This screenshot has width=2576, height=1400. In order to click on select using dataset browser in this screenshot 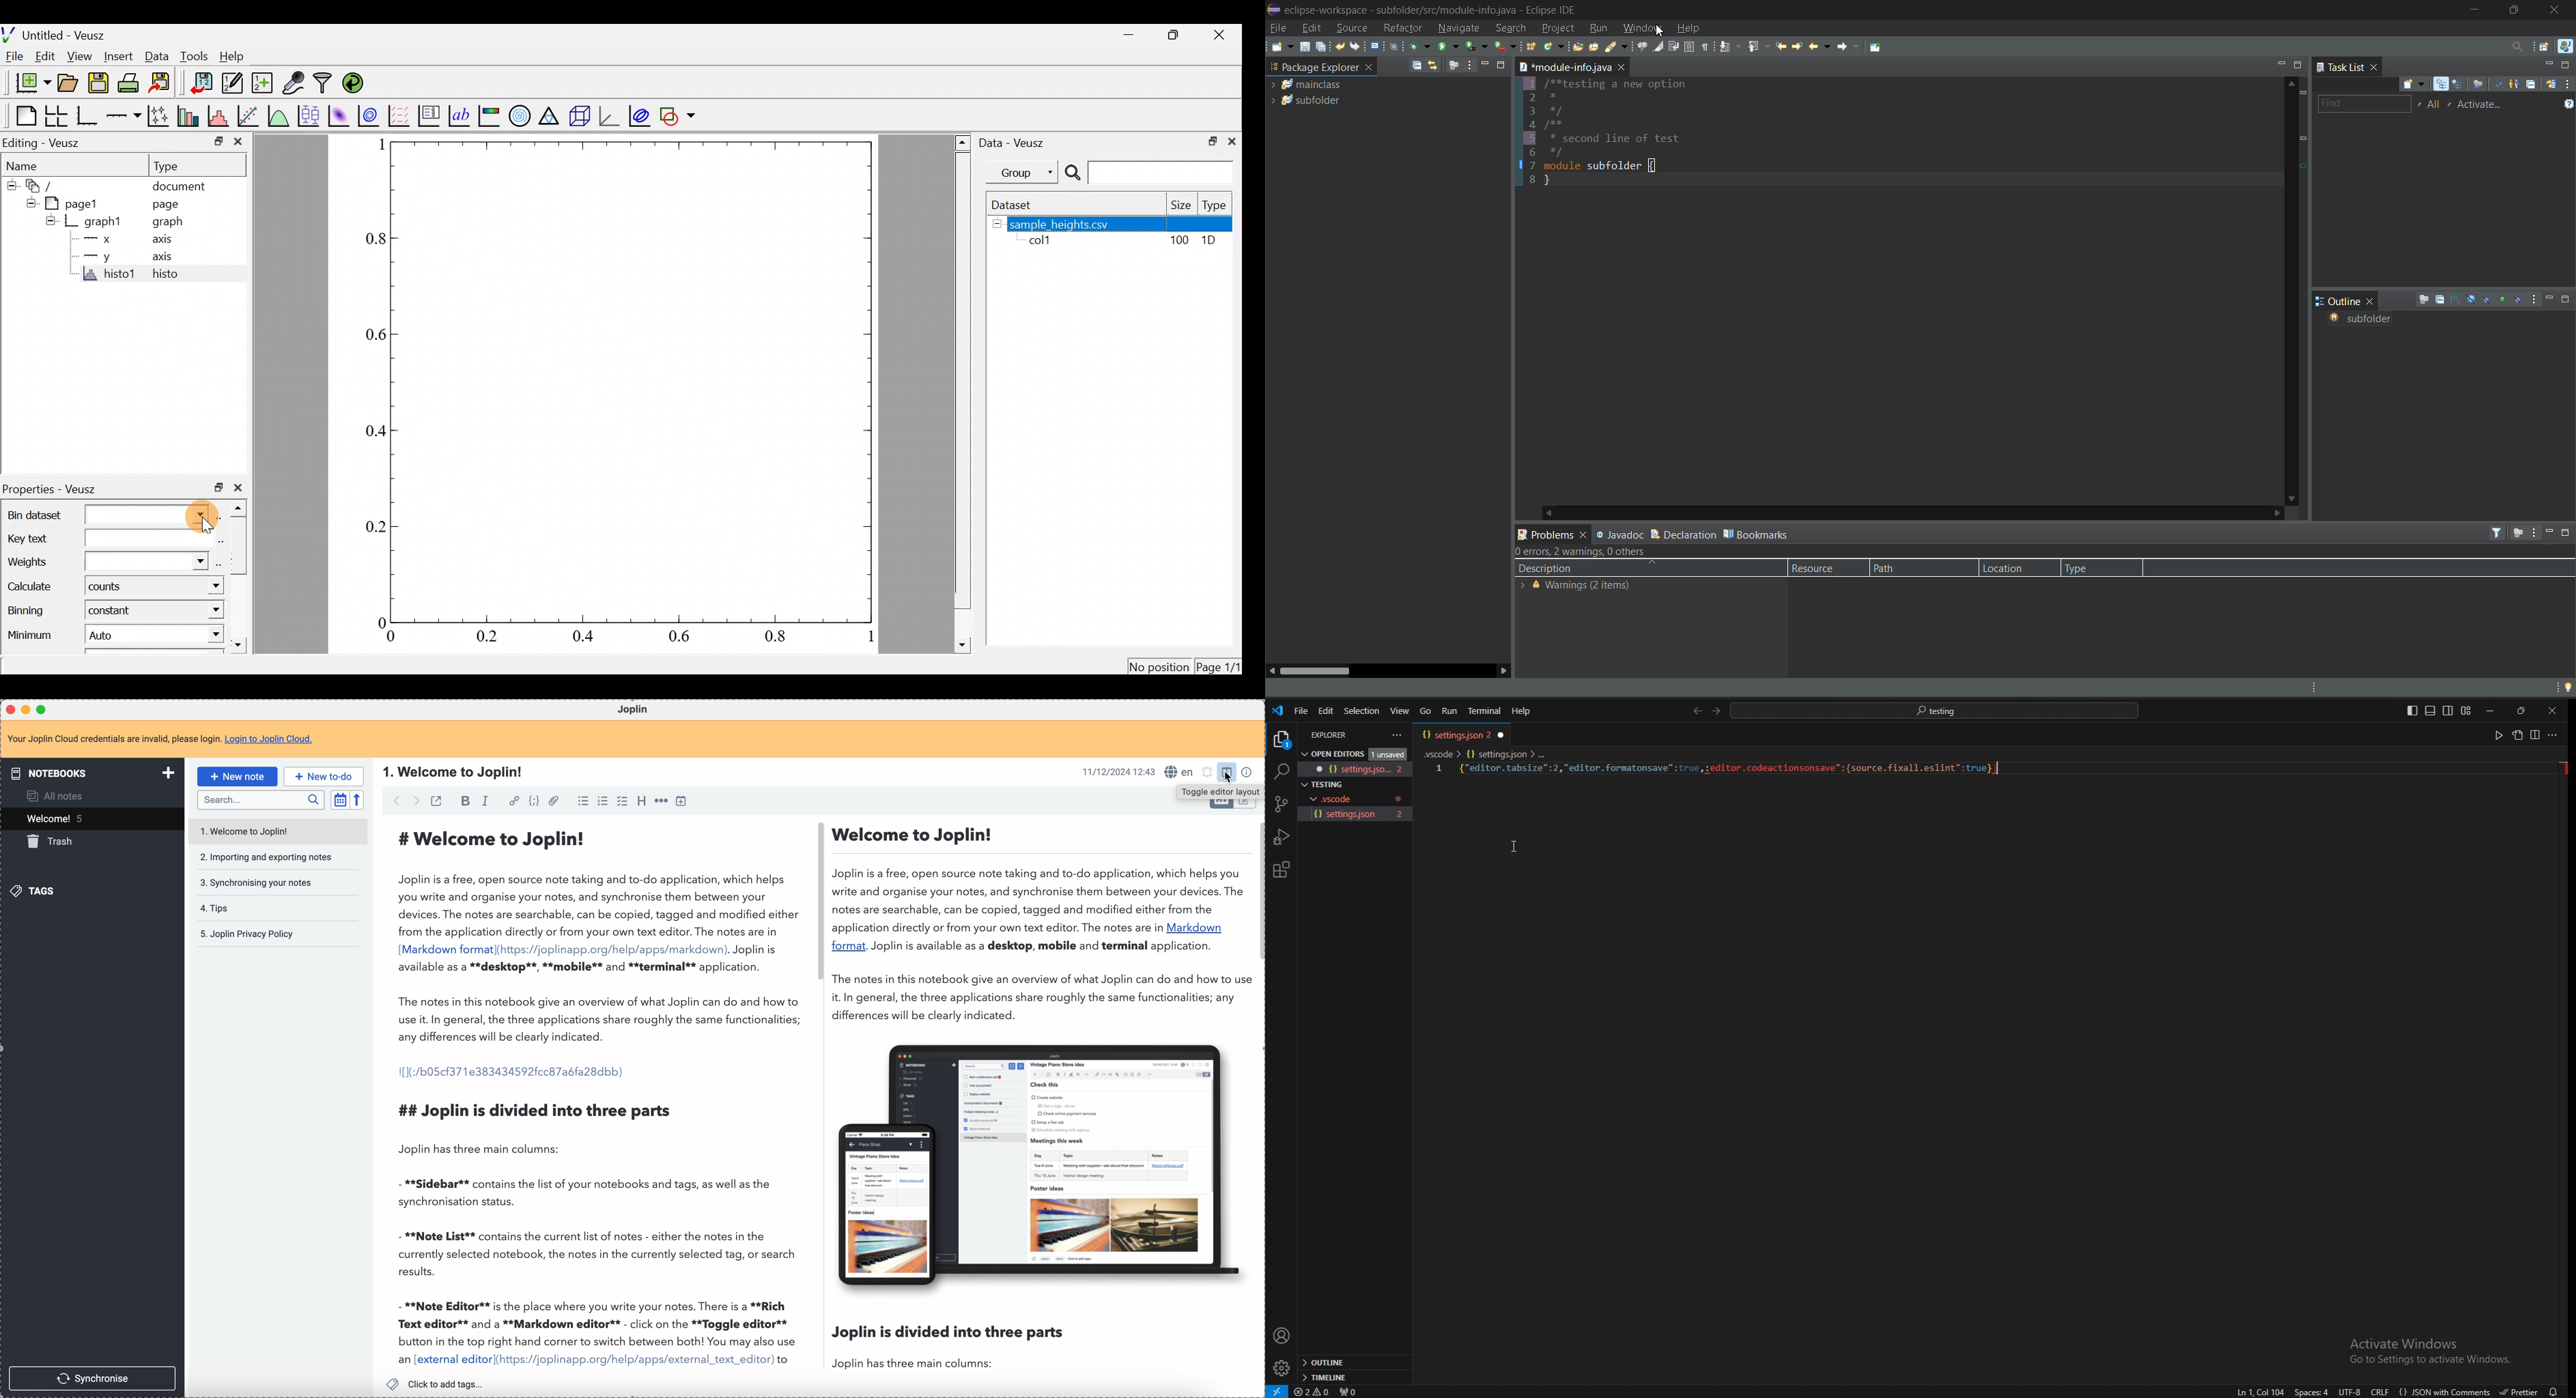, I will do `click(221, 515)`.